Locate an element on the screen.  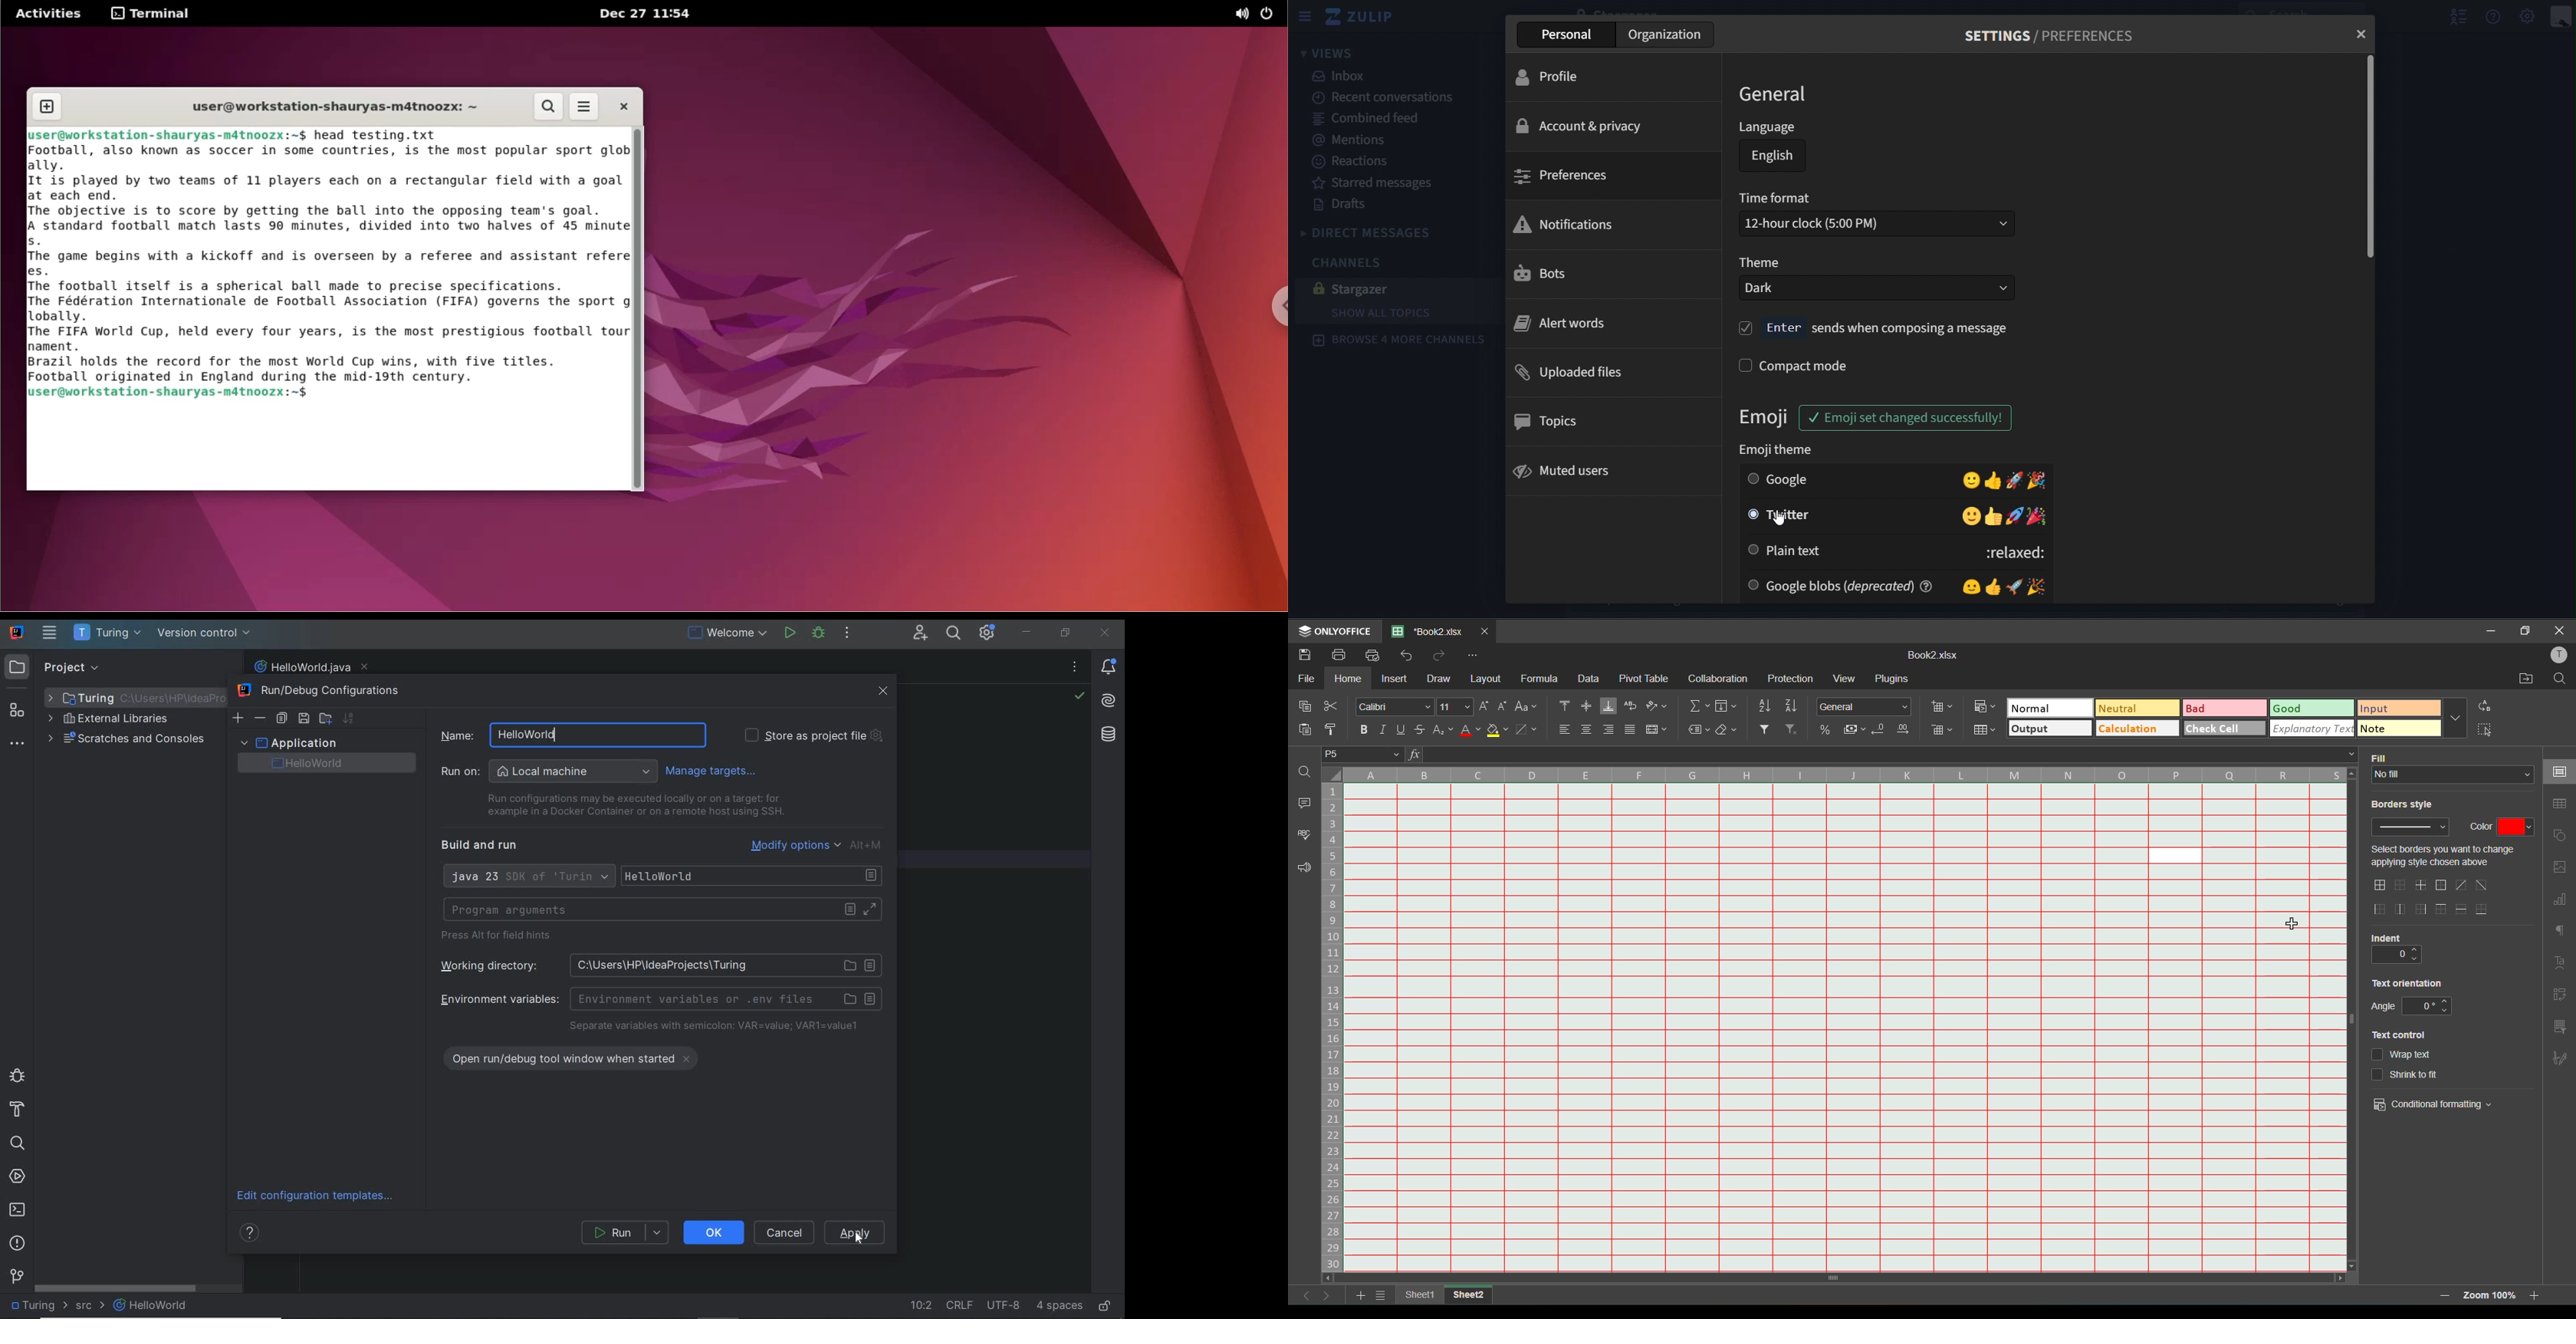
starred messages is located at coordinates (1378, 182).